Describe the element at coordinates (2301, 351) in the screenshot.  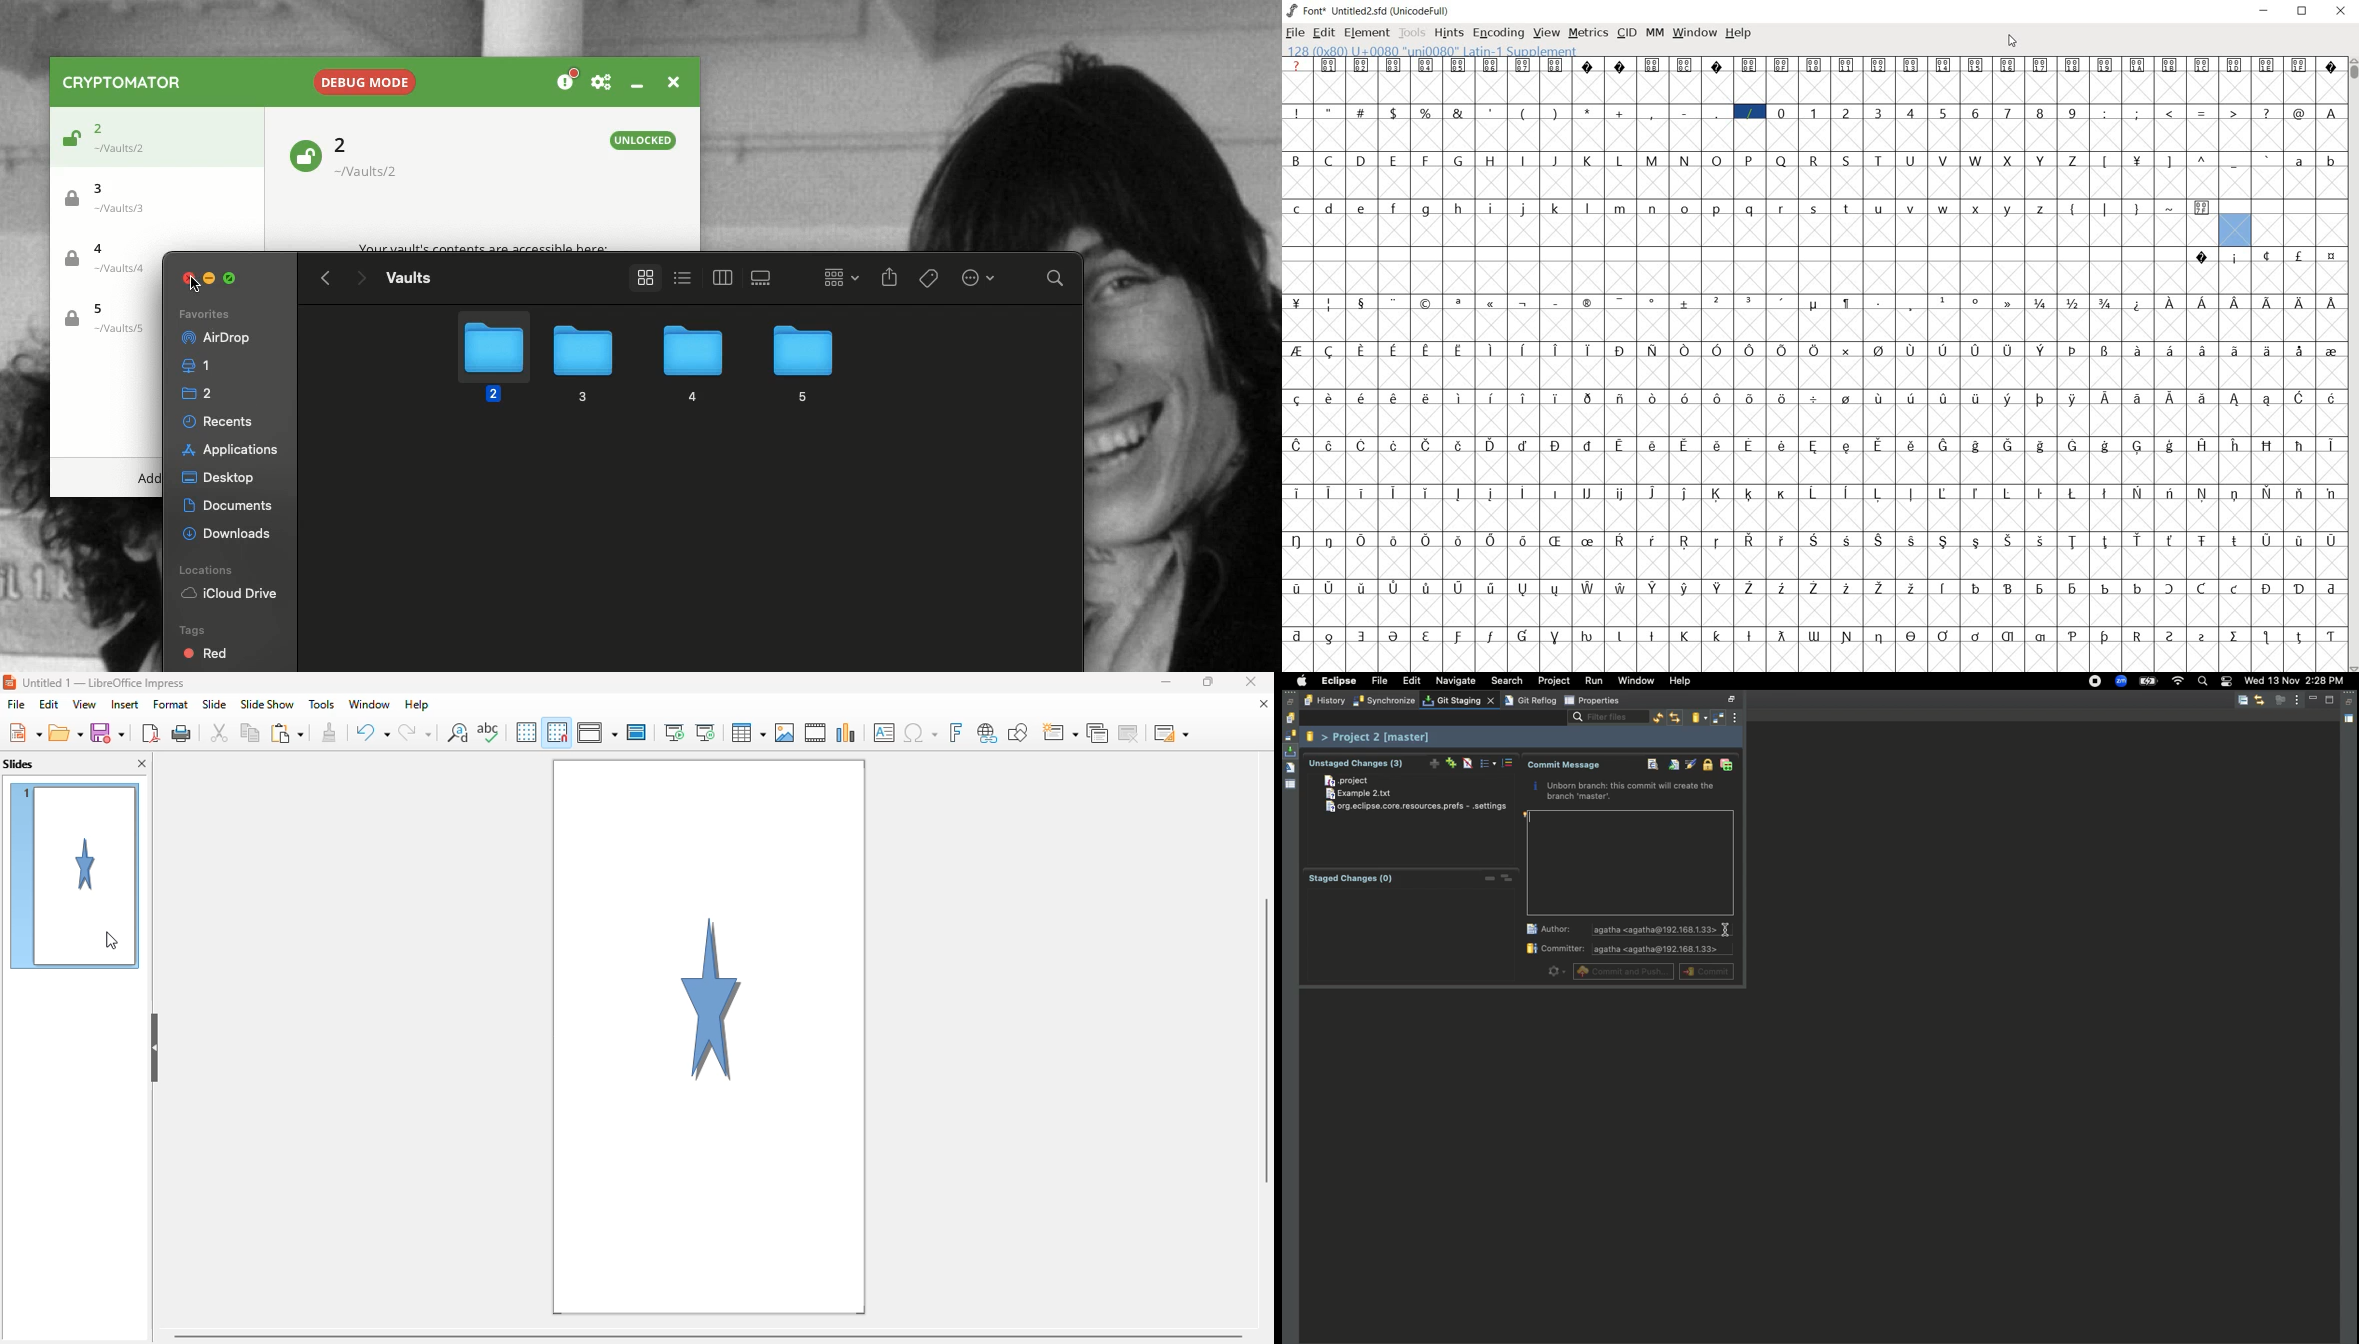
I see `glyph` at that location.